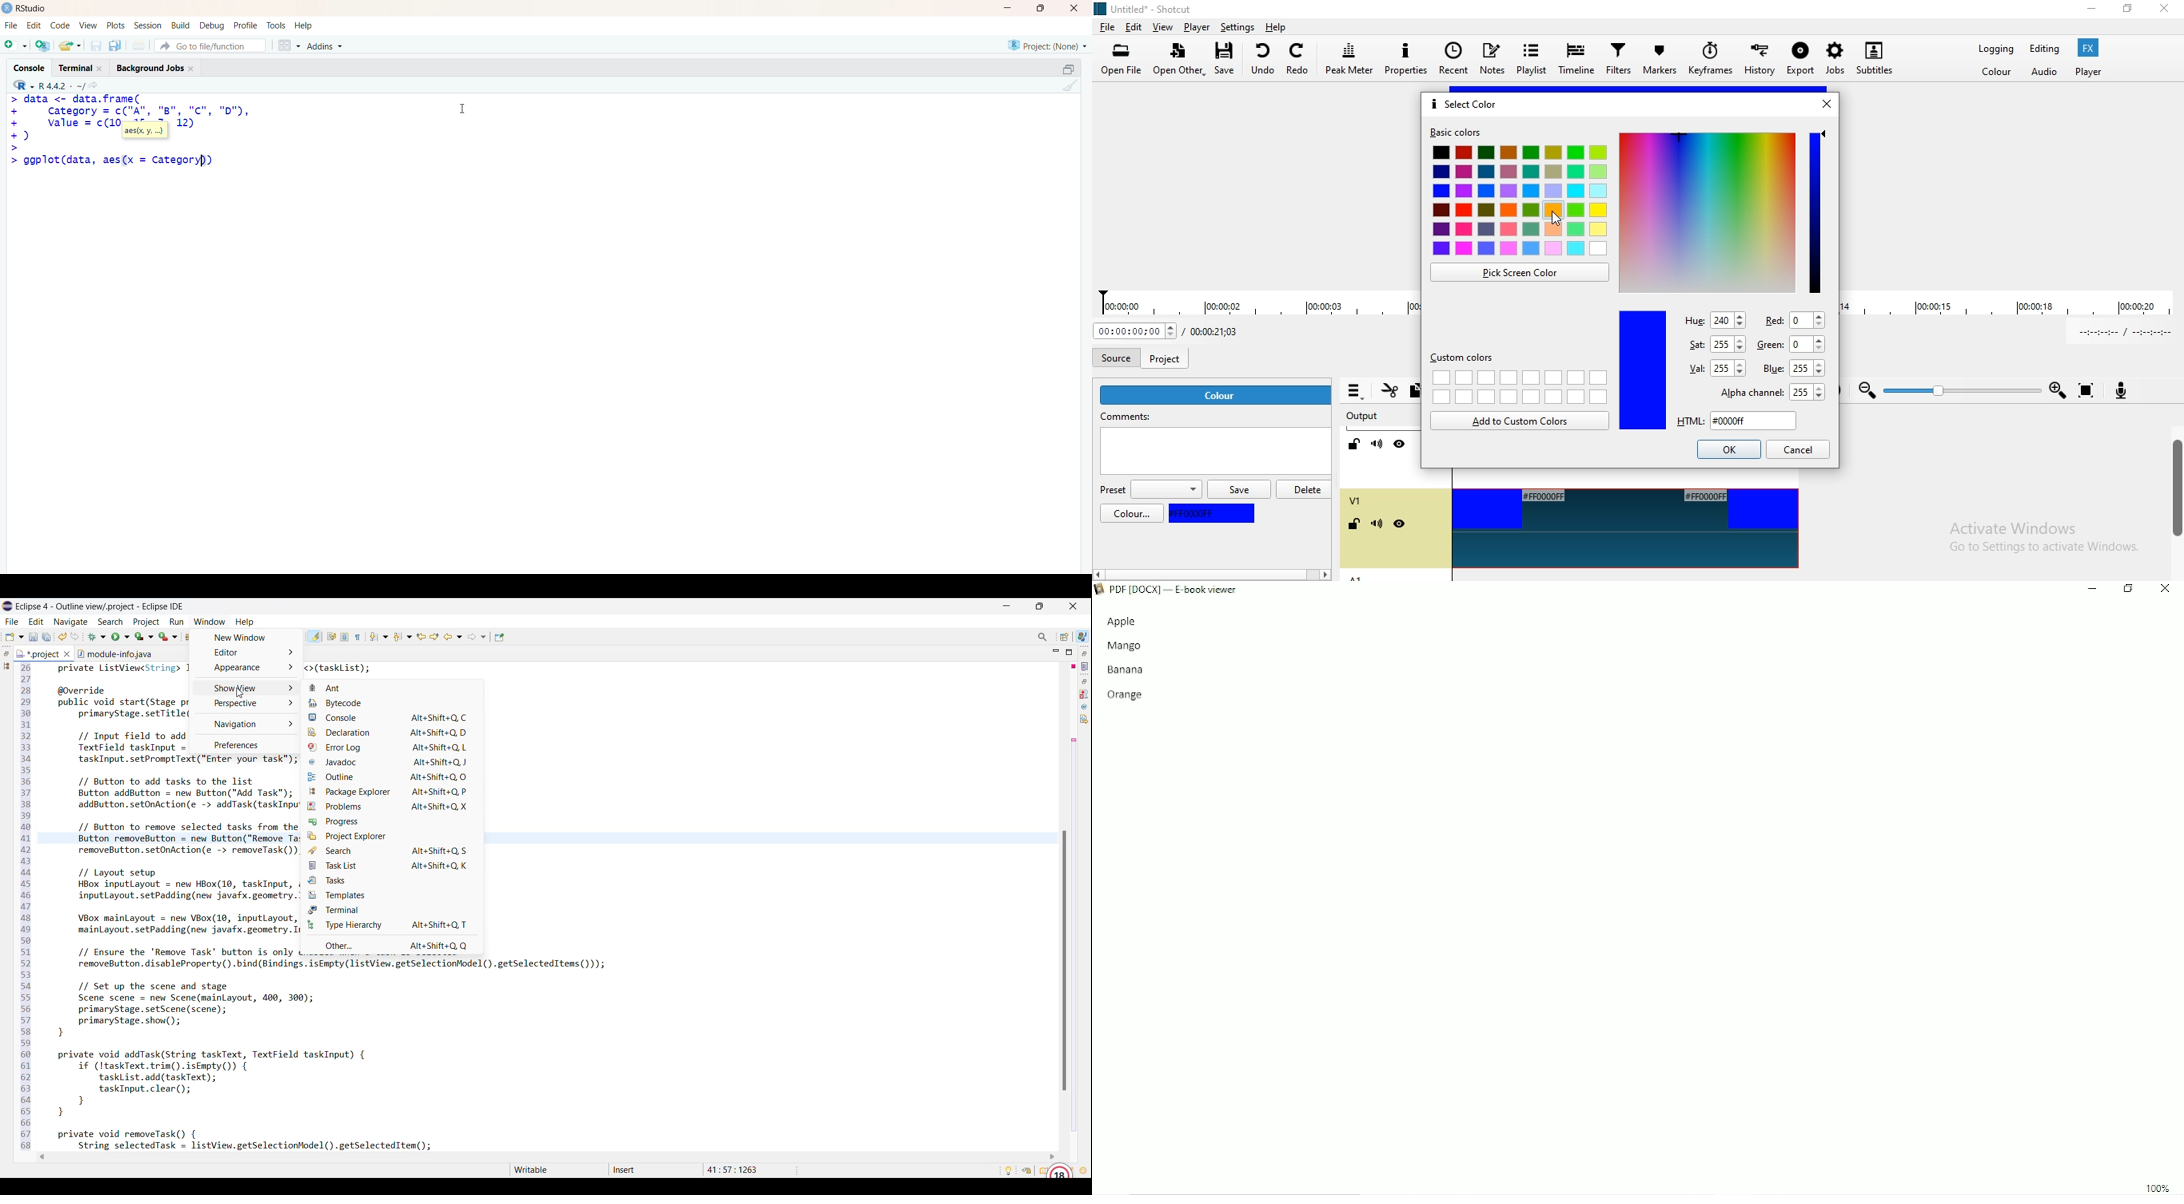 This screenshot has width=2184, height=1204. I want to click on Maximize, so click(1069, 652).